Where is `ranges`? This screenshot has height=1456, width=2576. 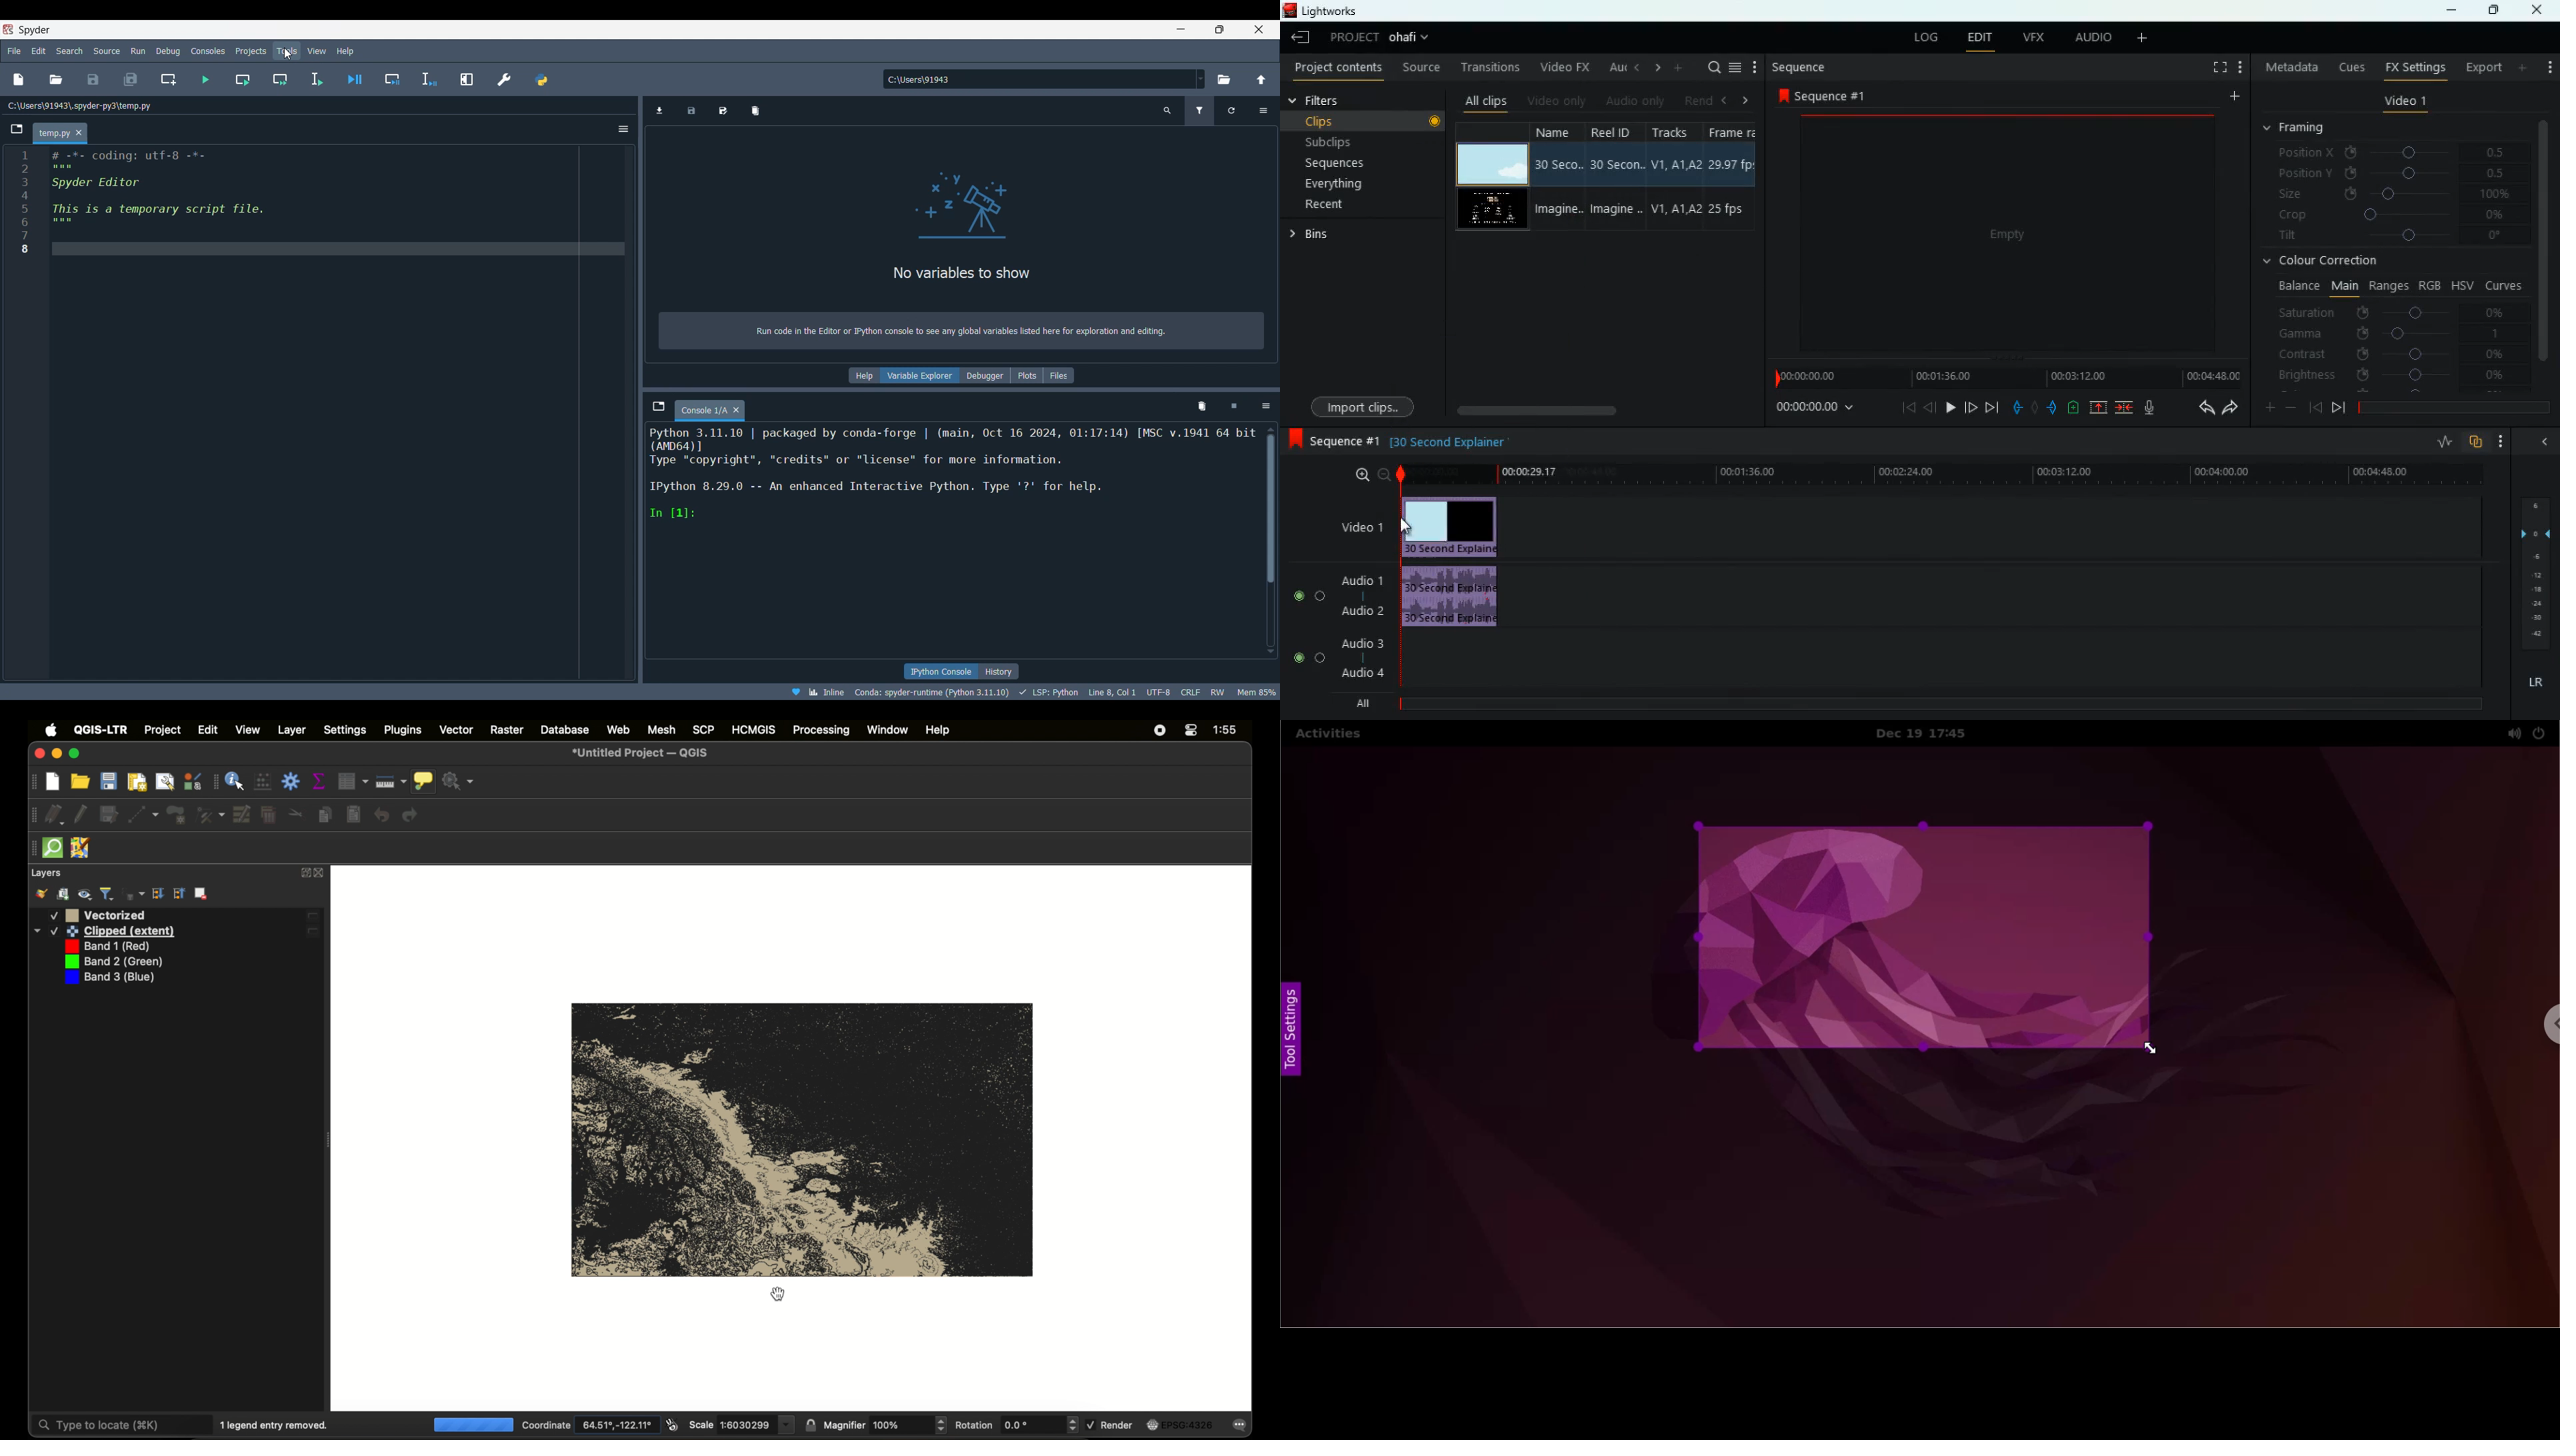 ranges is located at coordinates (2389, 287).